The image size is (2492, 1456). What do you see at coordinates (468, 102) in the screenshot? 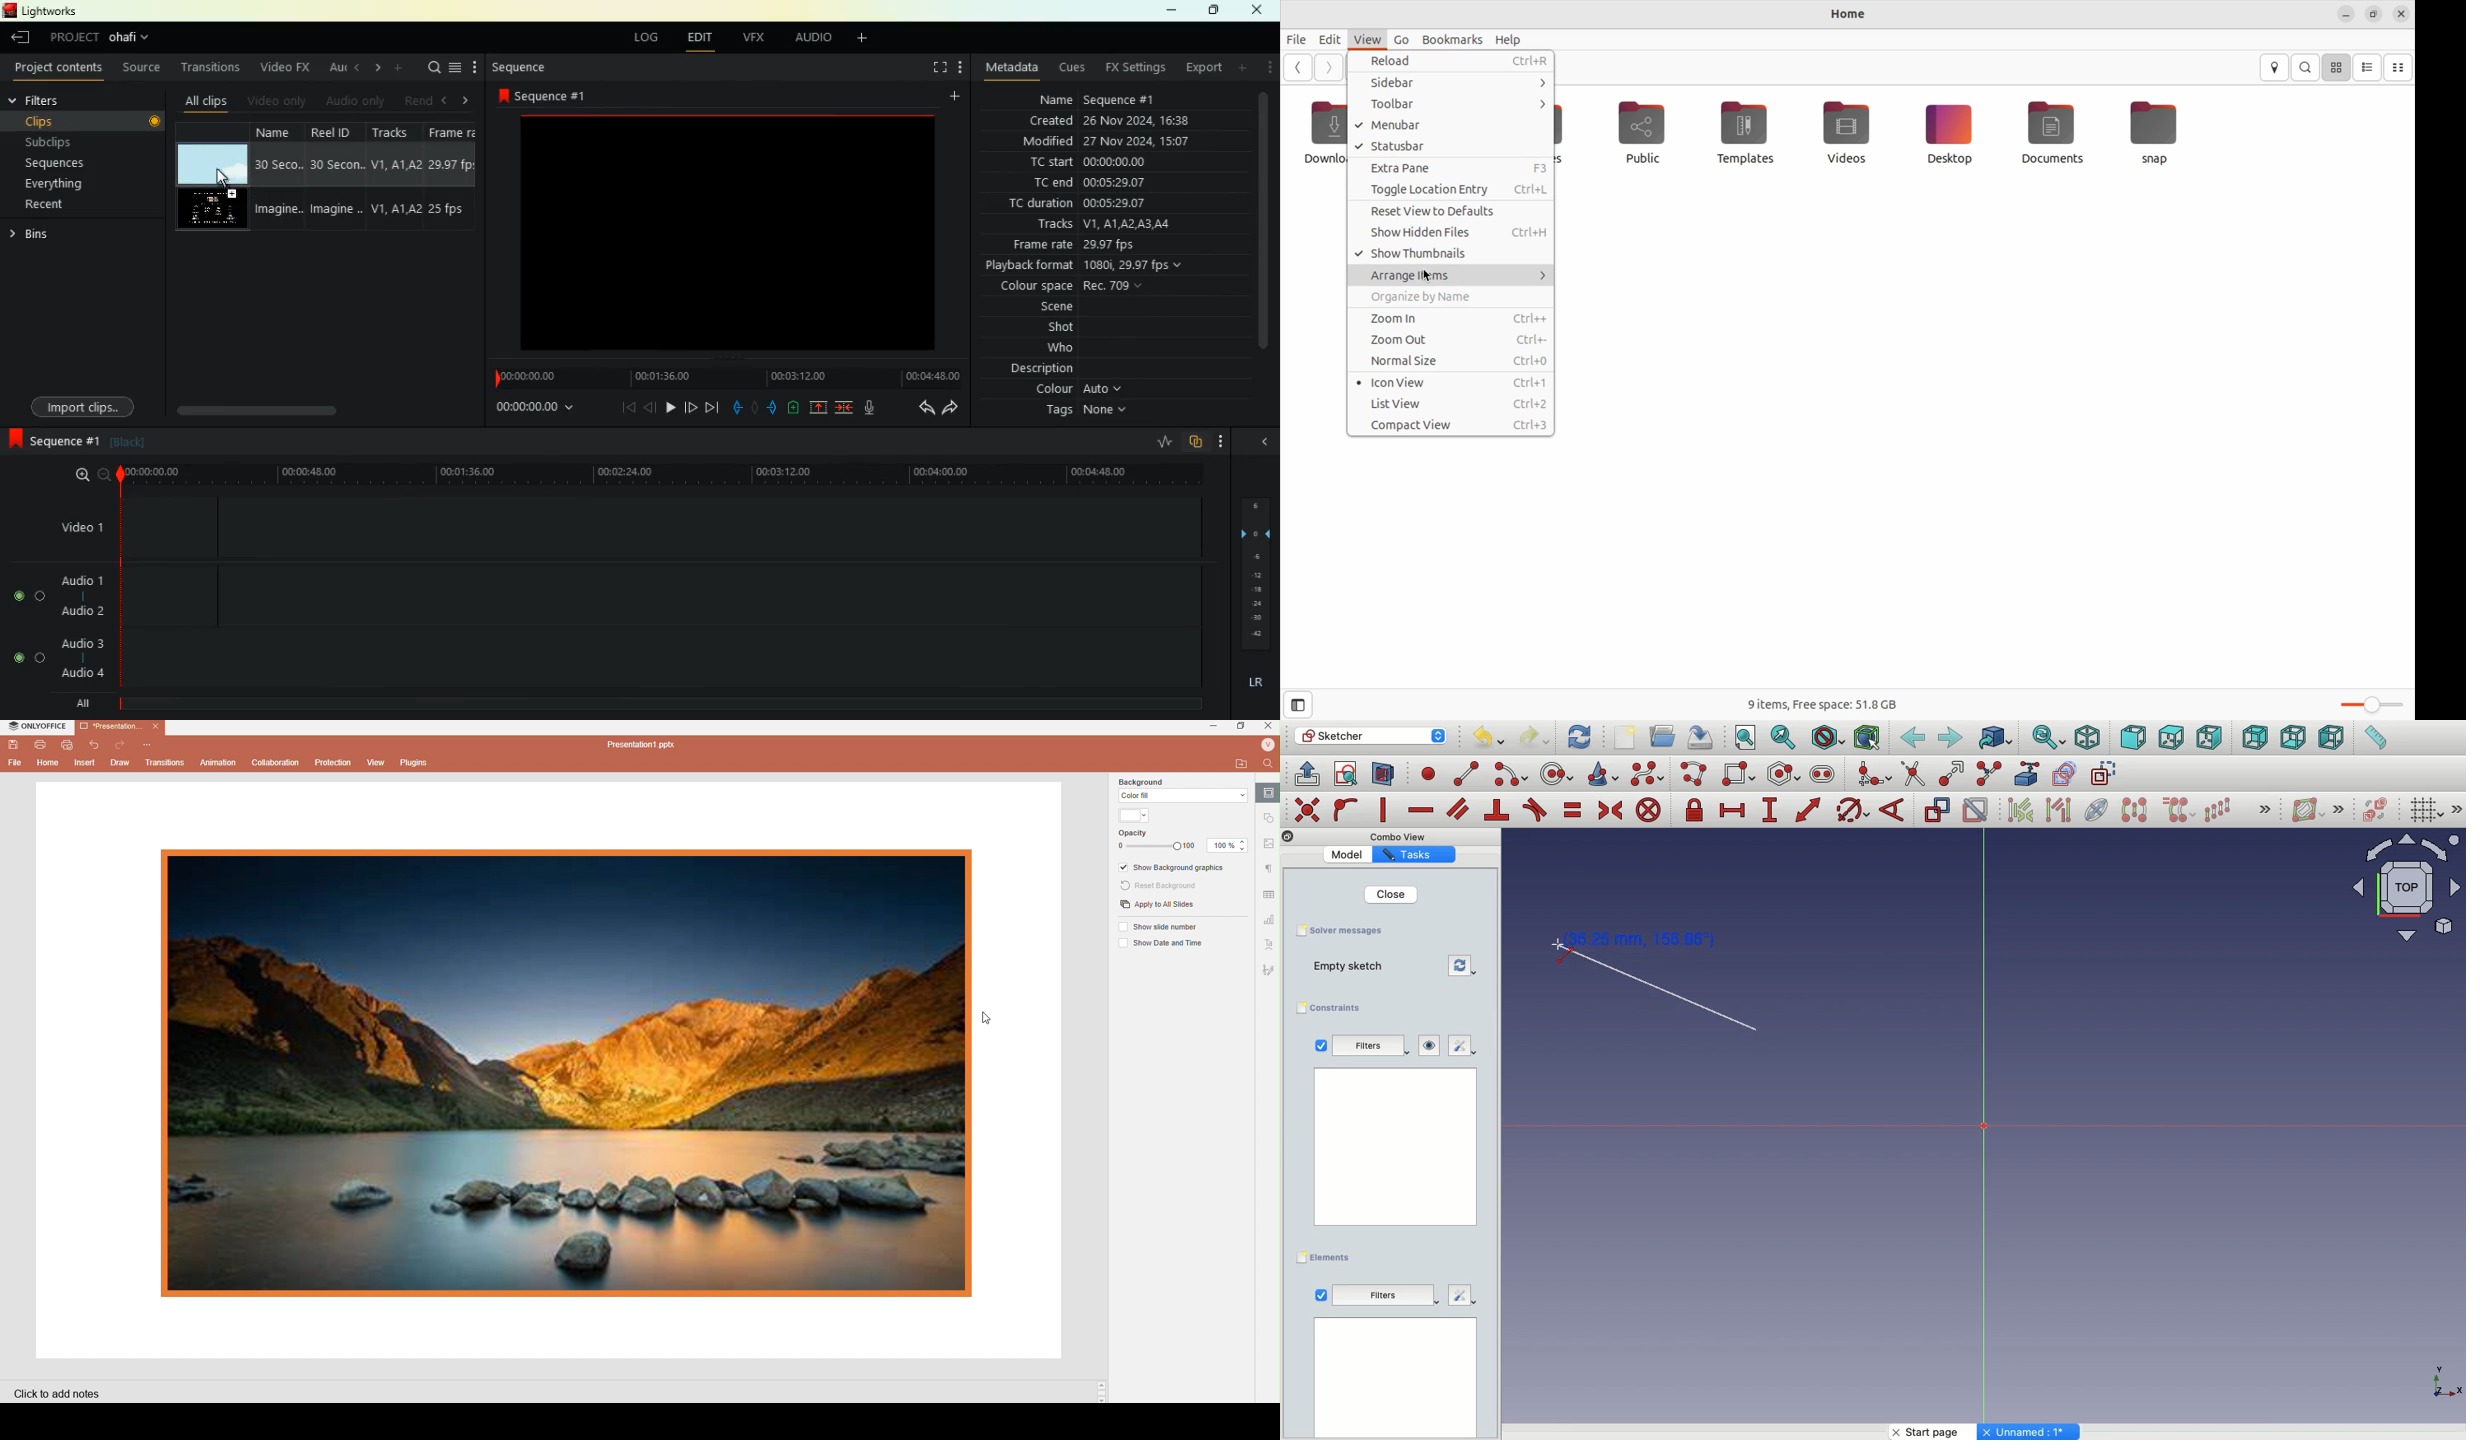
I see `right` at bounding box center [468, 102].